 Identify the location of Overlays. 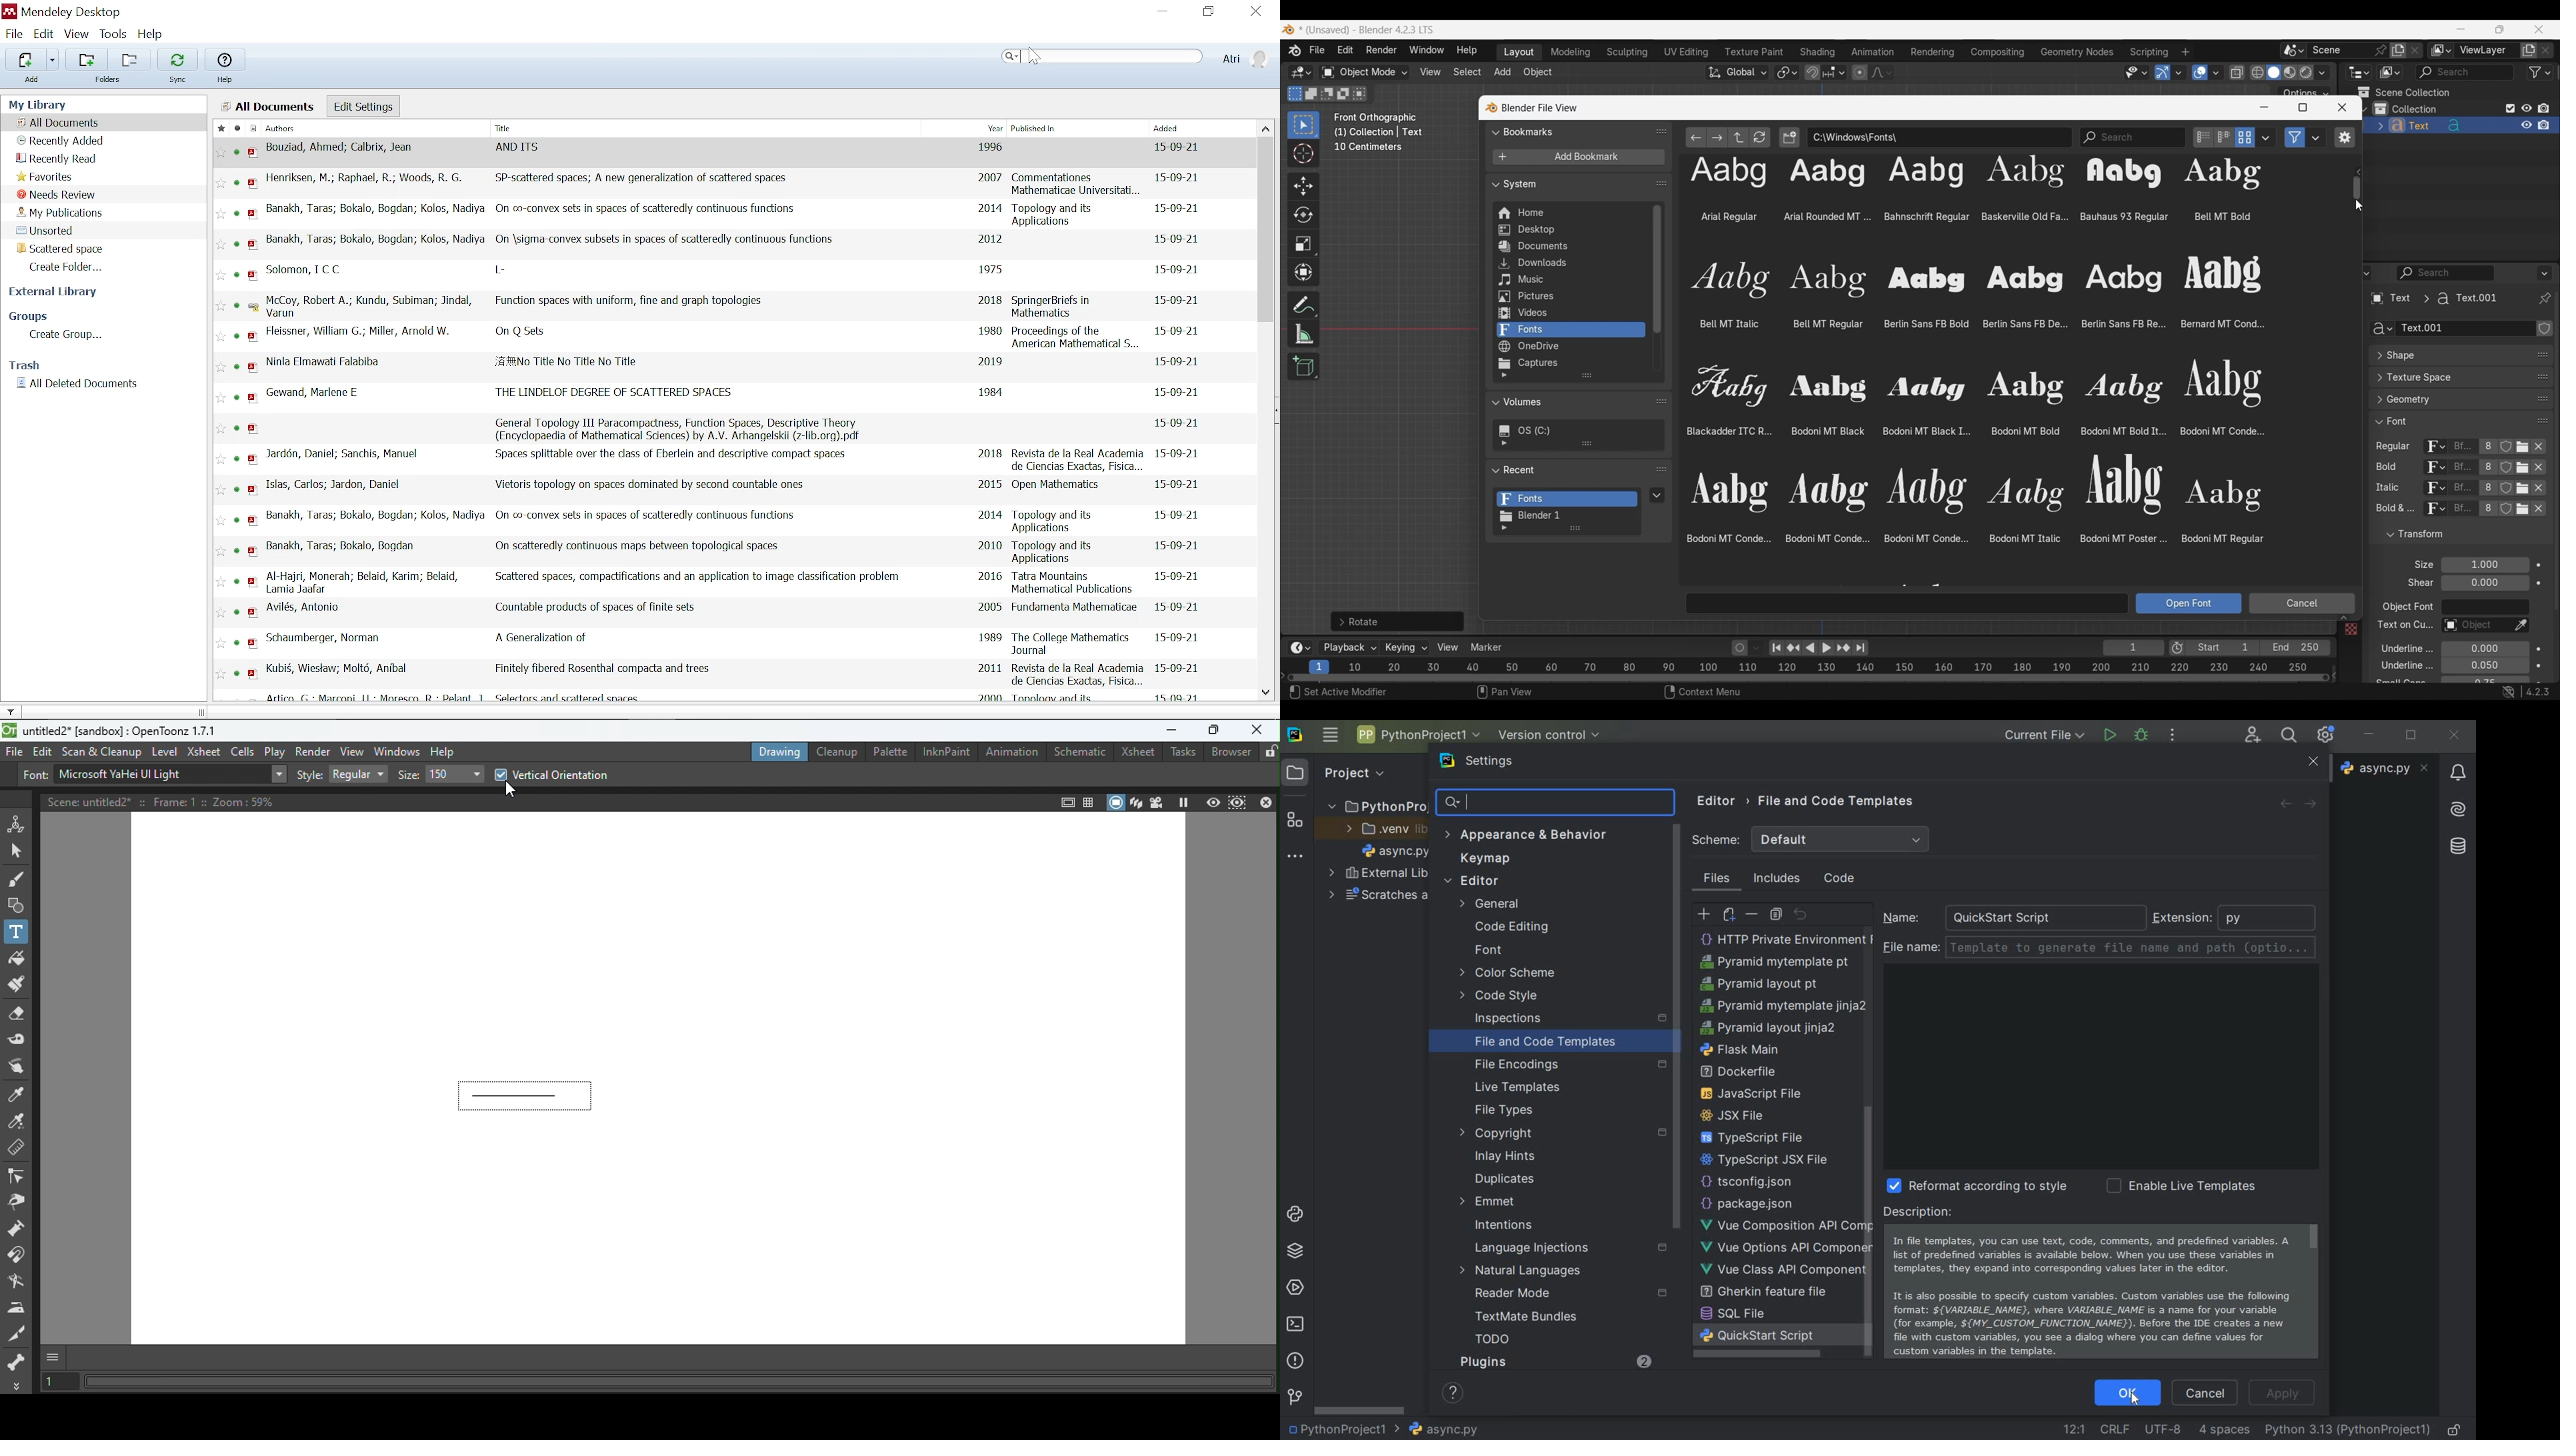
(2215, 73).